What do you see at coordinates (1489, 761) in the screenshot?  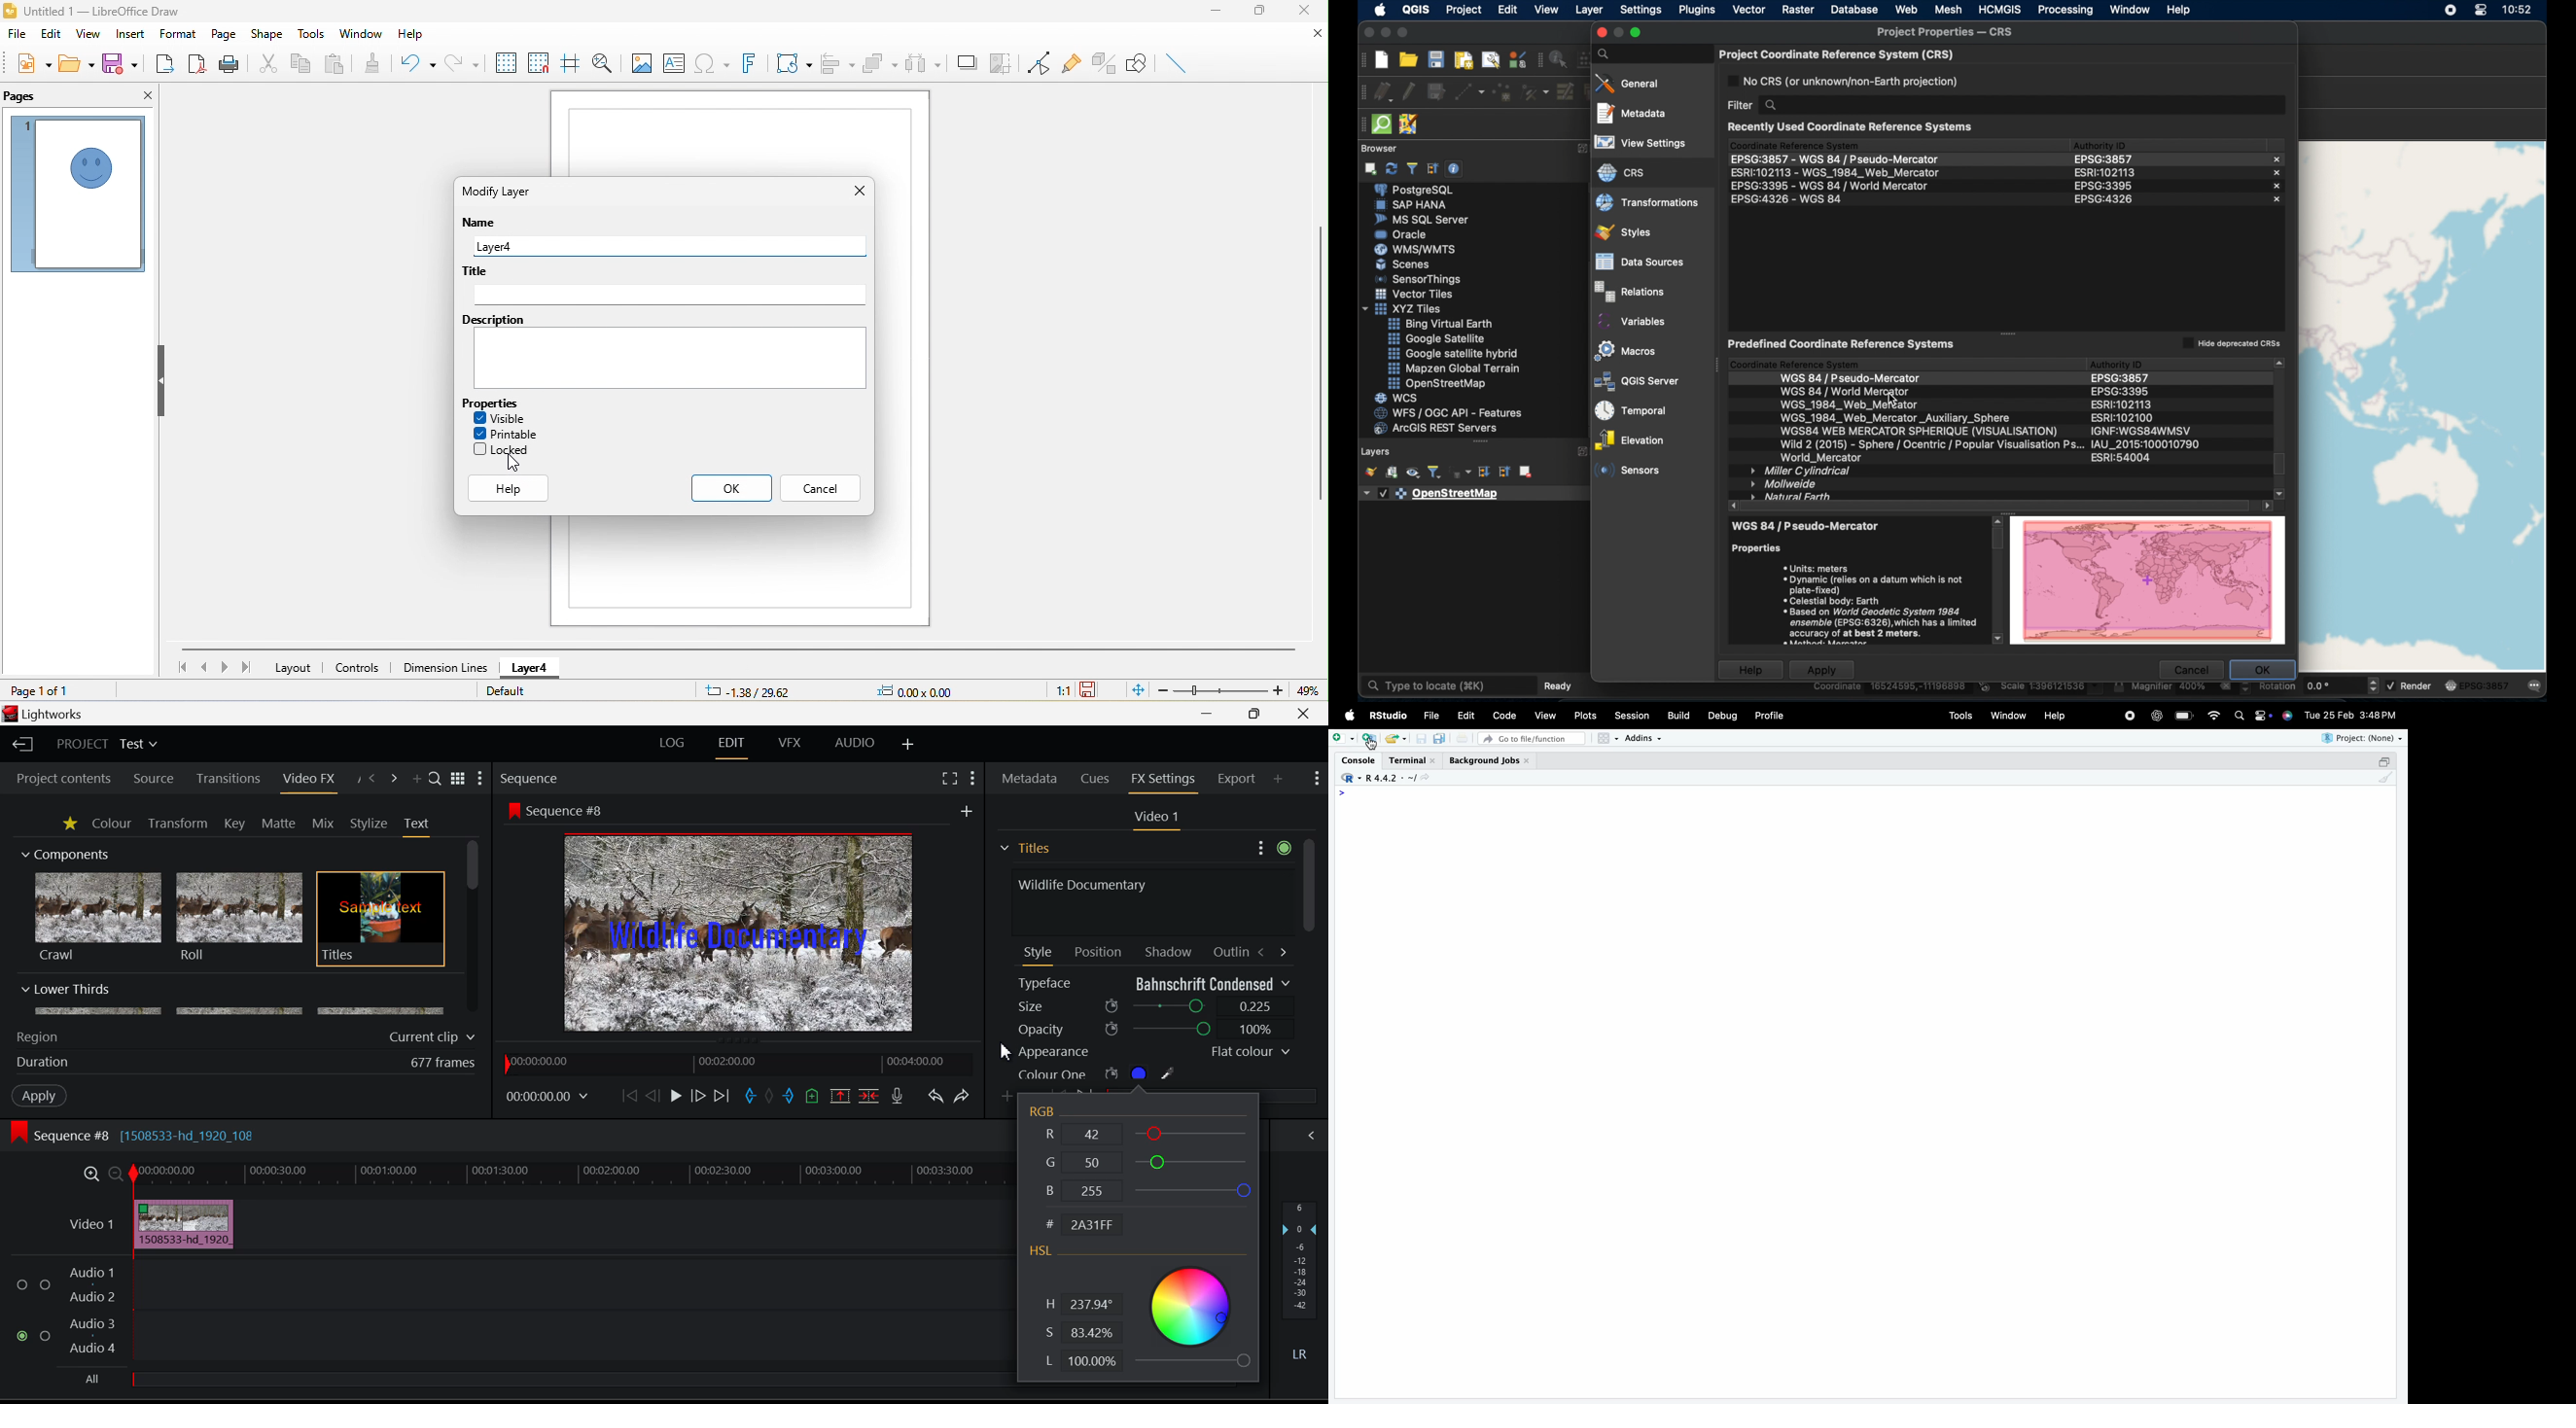 I see `Background Jobs` at bounding box center [1489, 761].